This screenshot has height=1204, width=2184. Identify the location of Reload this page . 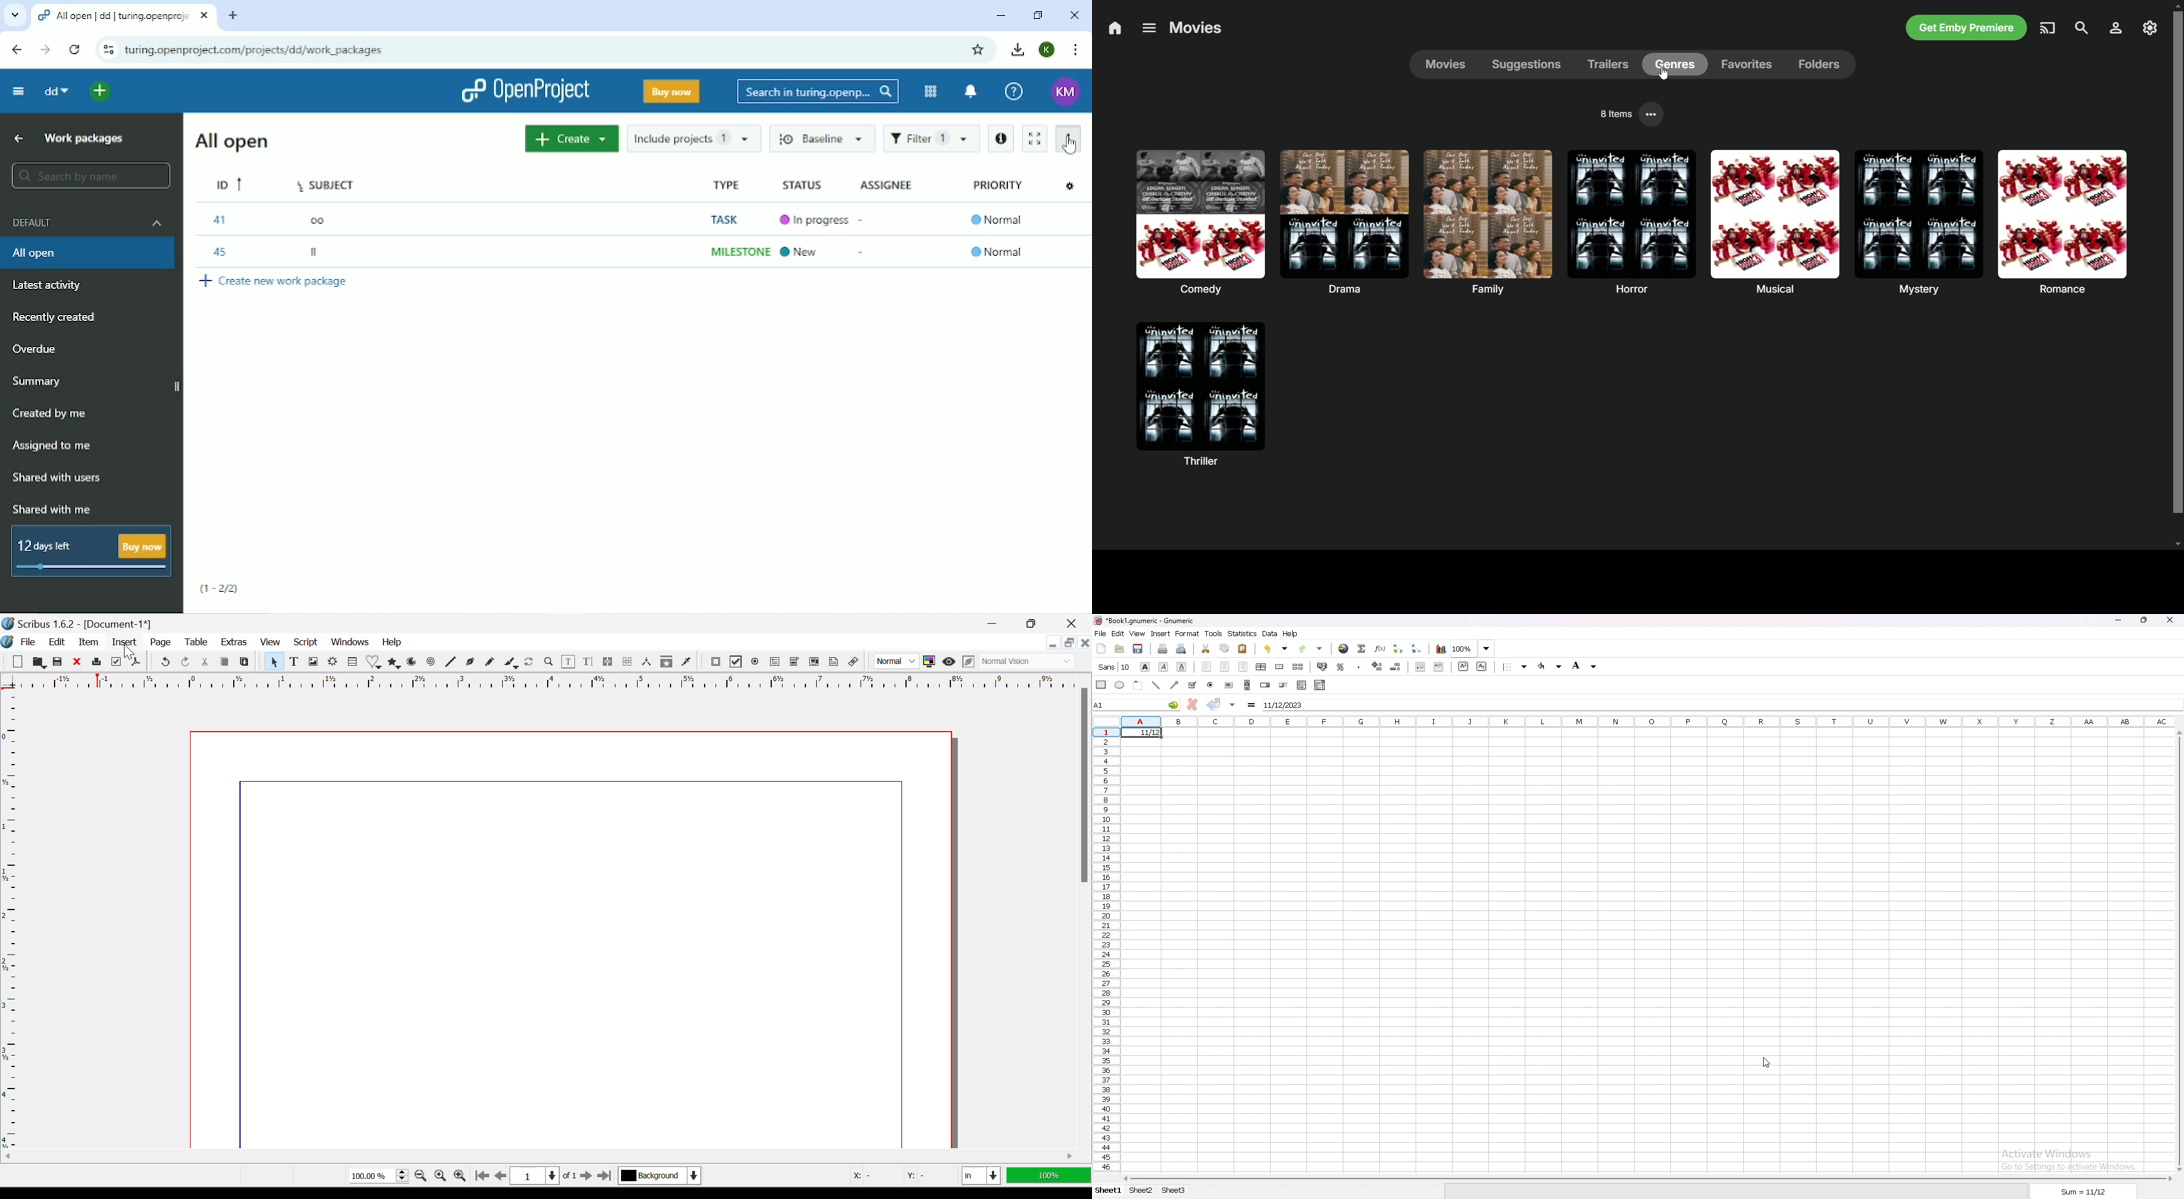
(74, 50).